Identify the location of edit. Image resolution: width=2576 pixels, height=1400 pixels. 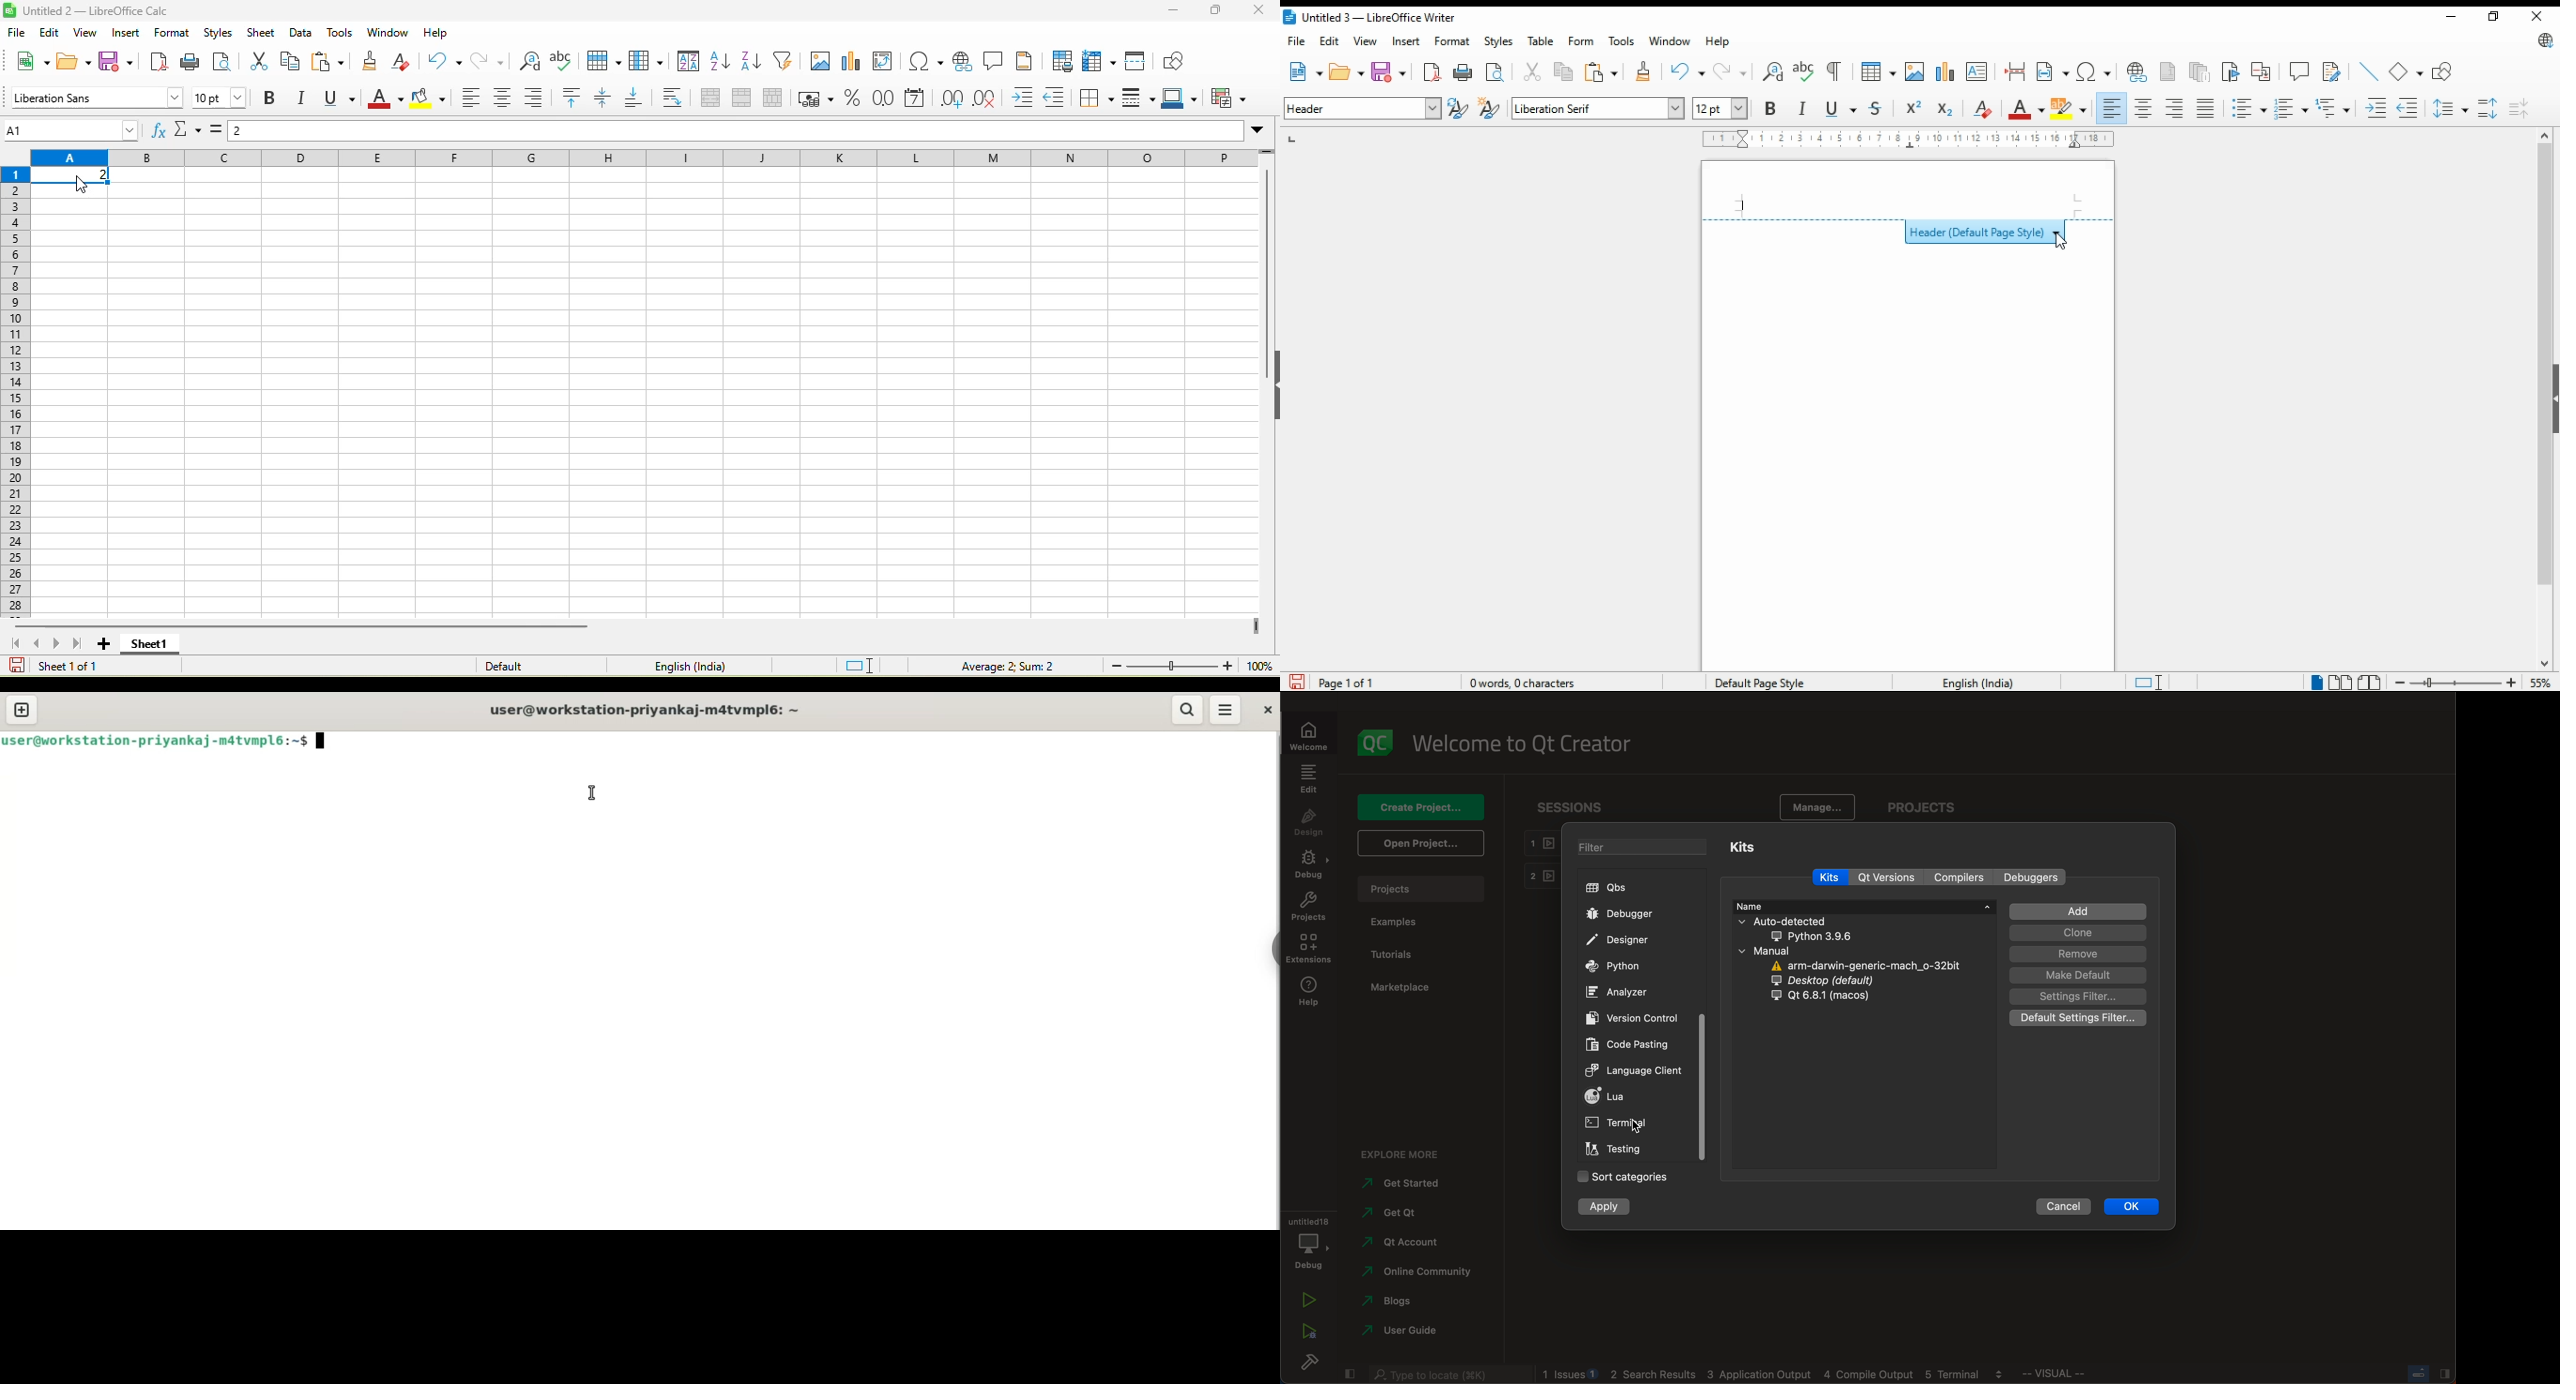
(1310, 778).